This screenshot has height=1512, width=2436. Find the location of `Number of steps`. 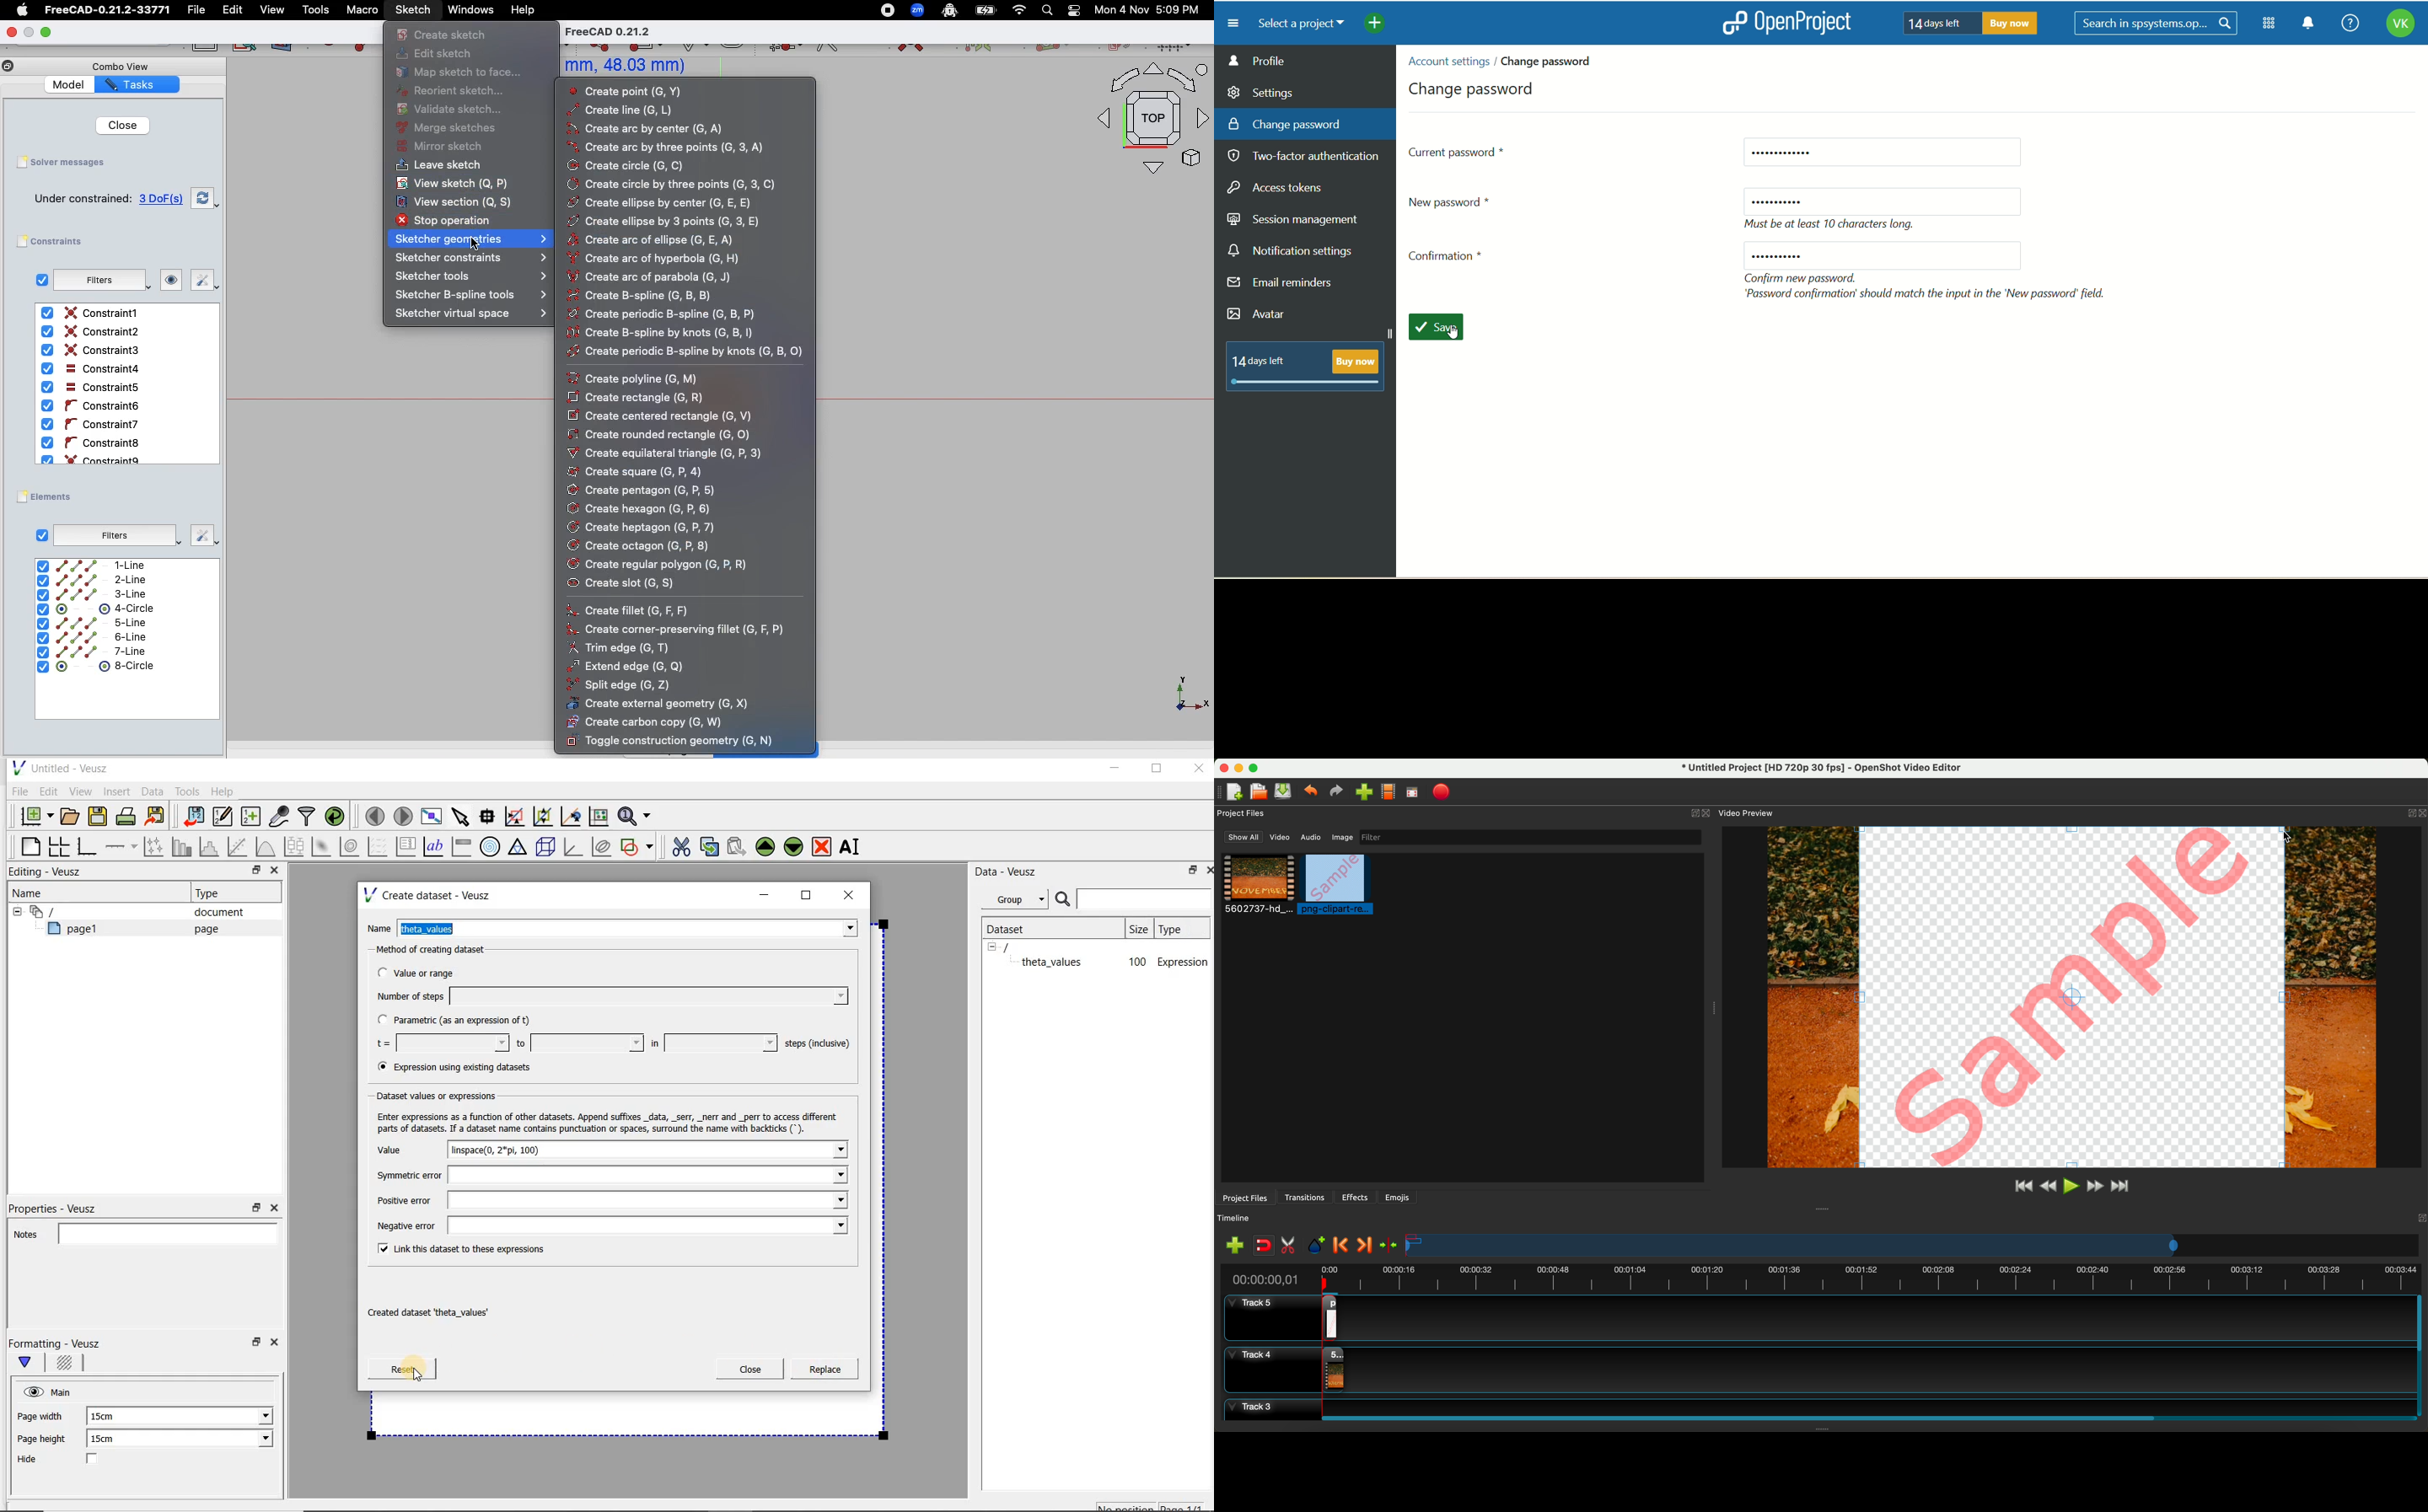

Number of steps is located at coordinates (608, 996).